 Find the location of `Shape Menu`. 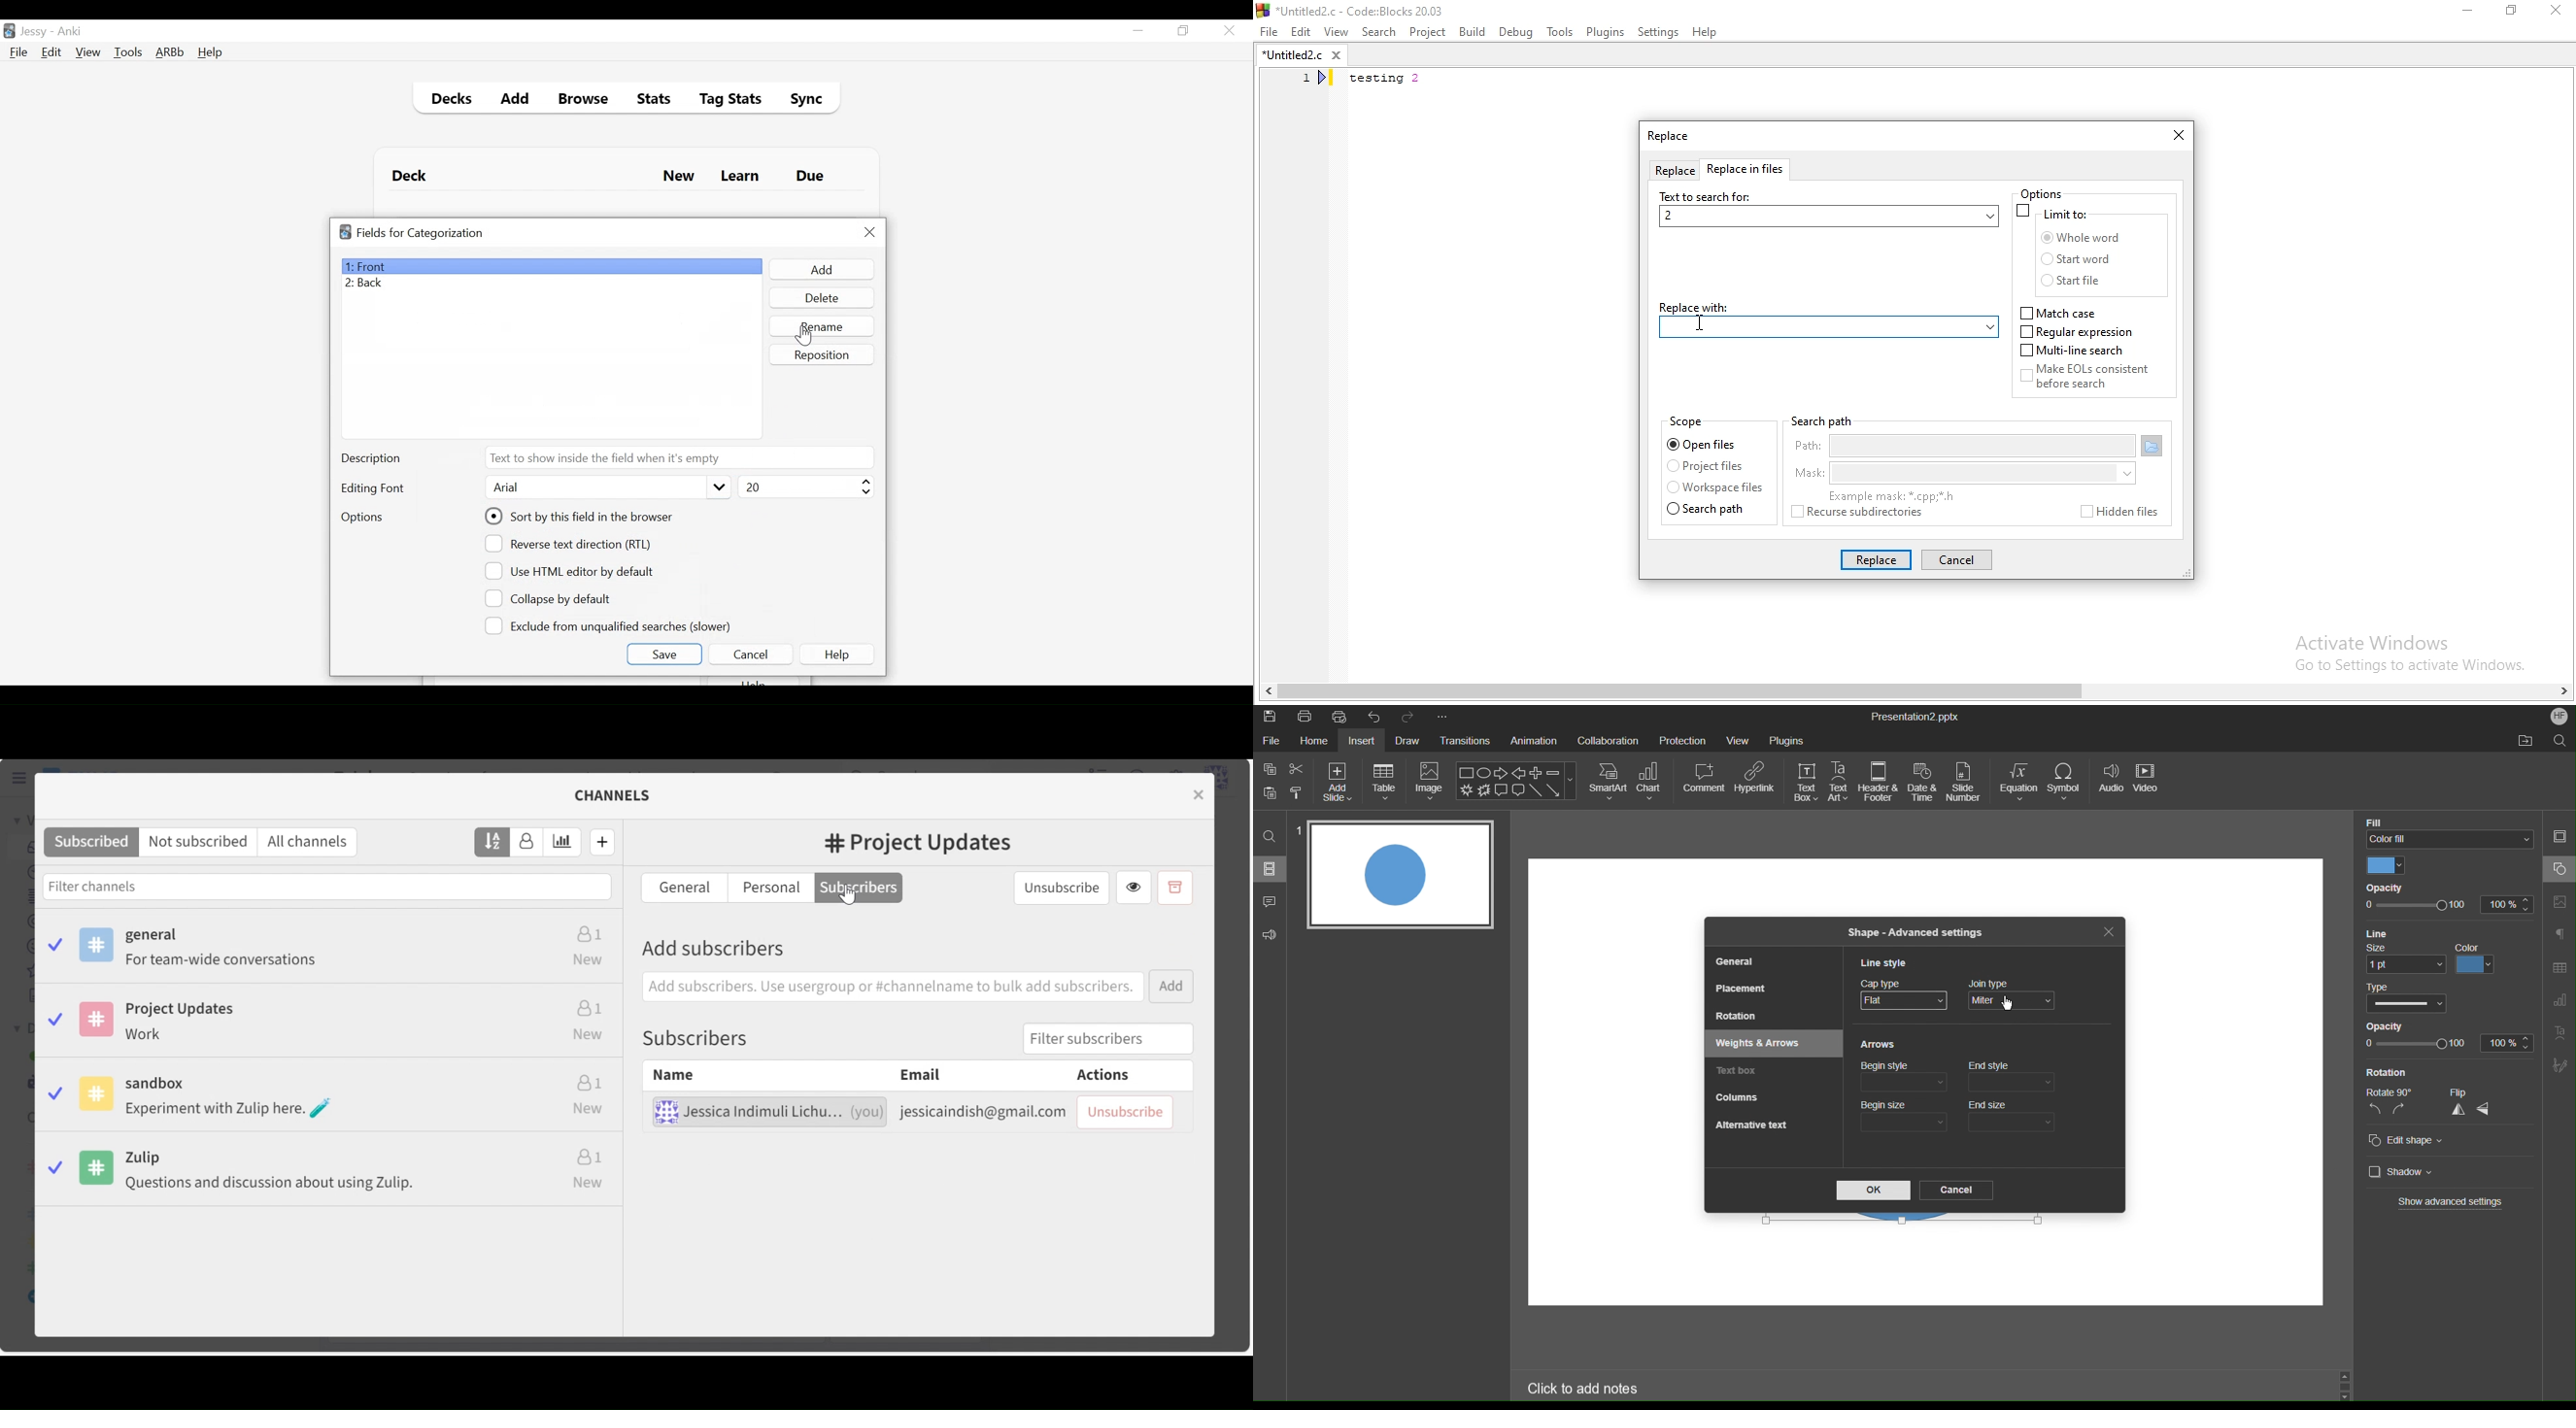

Shape Menu is located at coordinates (1516, 782).